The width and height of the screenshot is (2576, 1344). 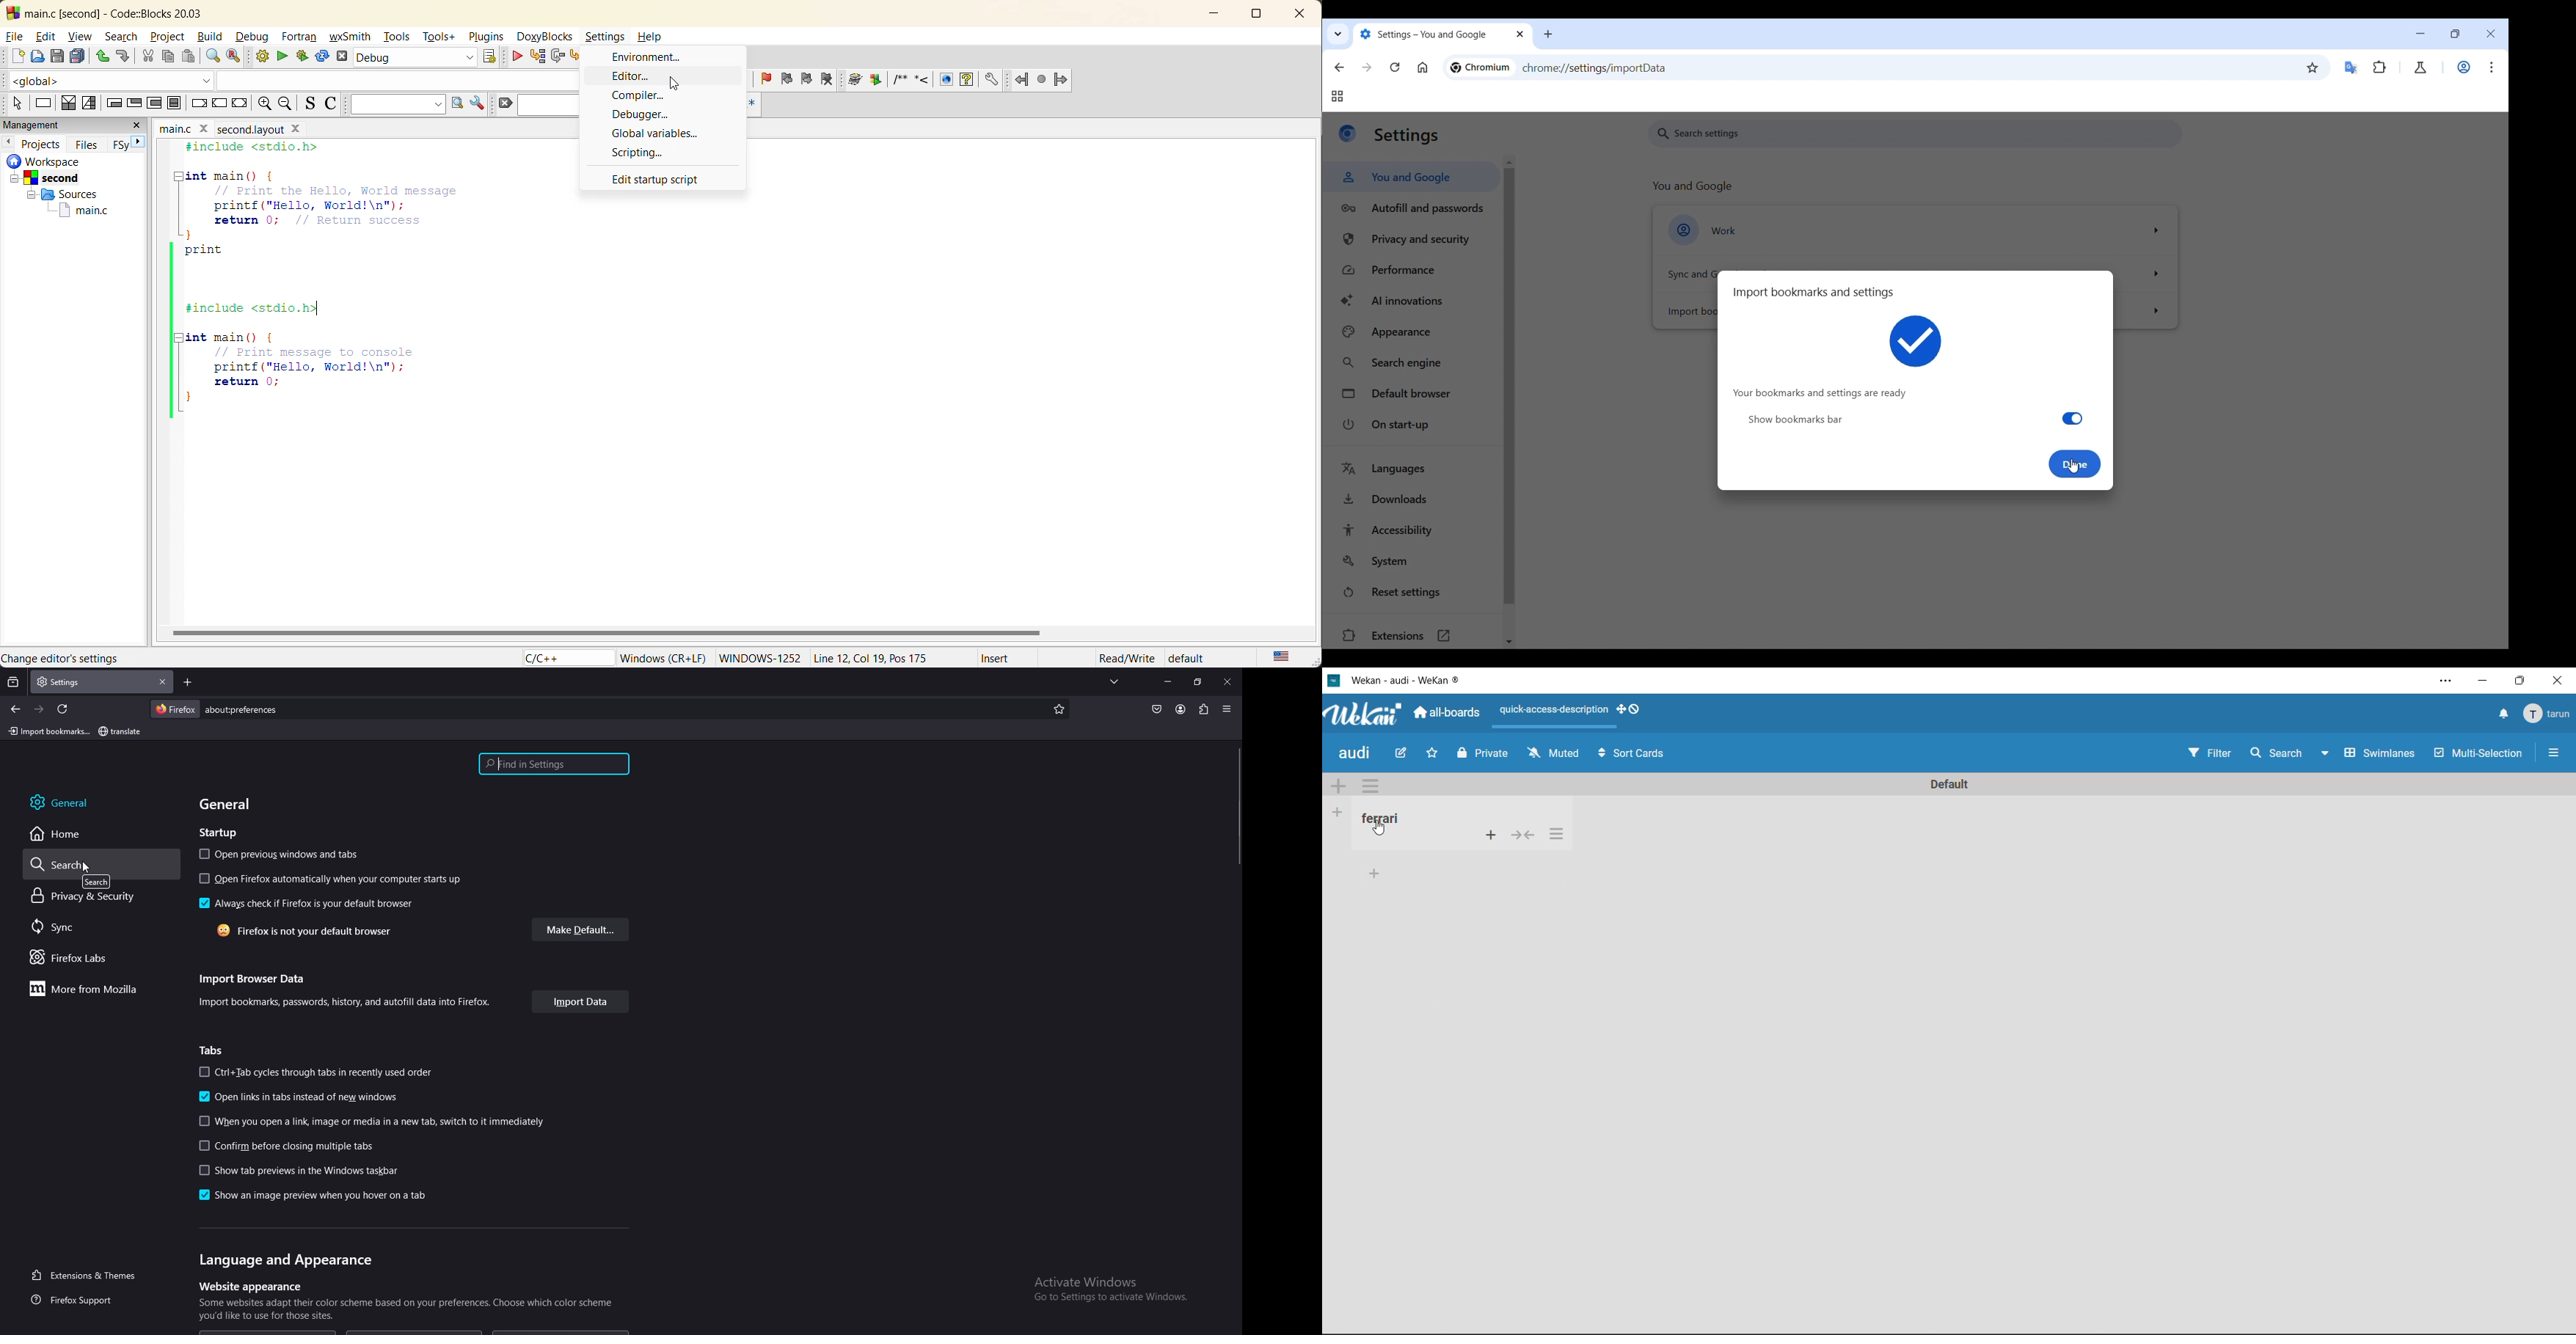 What do you see at coordinates (132, 103) in the screenshot?
I see `exit condition loop` at bounding box center [132, 103].